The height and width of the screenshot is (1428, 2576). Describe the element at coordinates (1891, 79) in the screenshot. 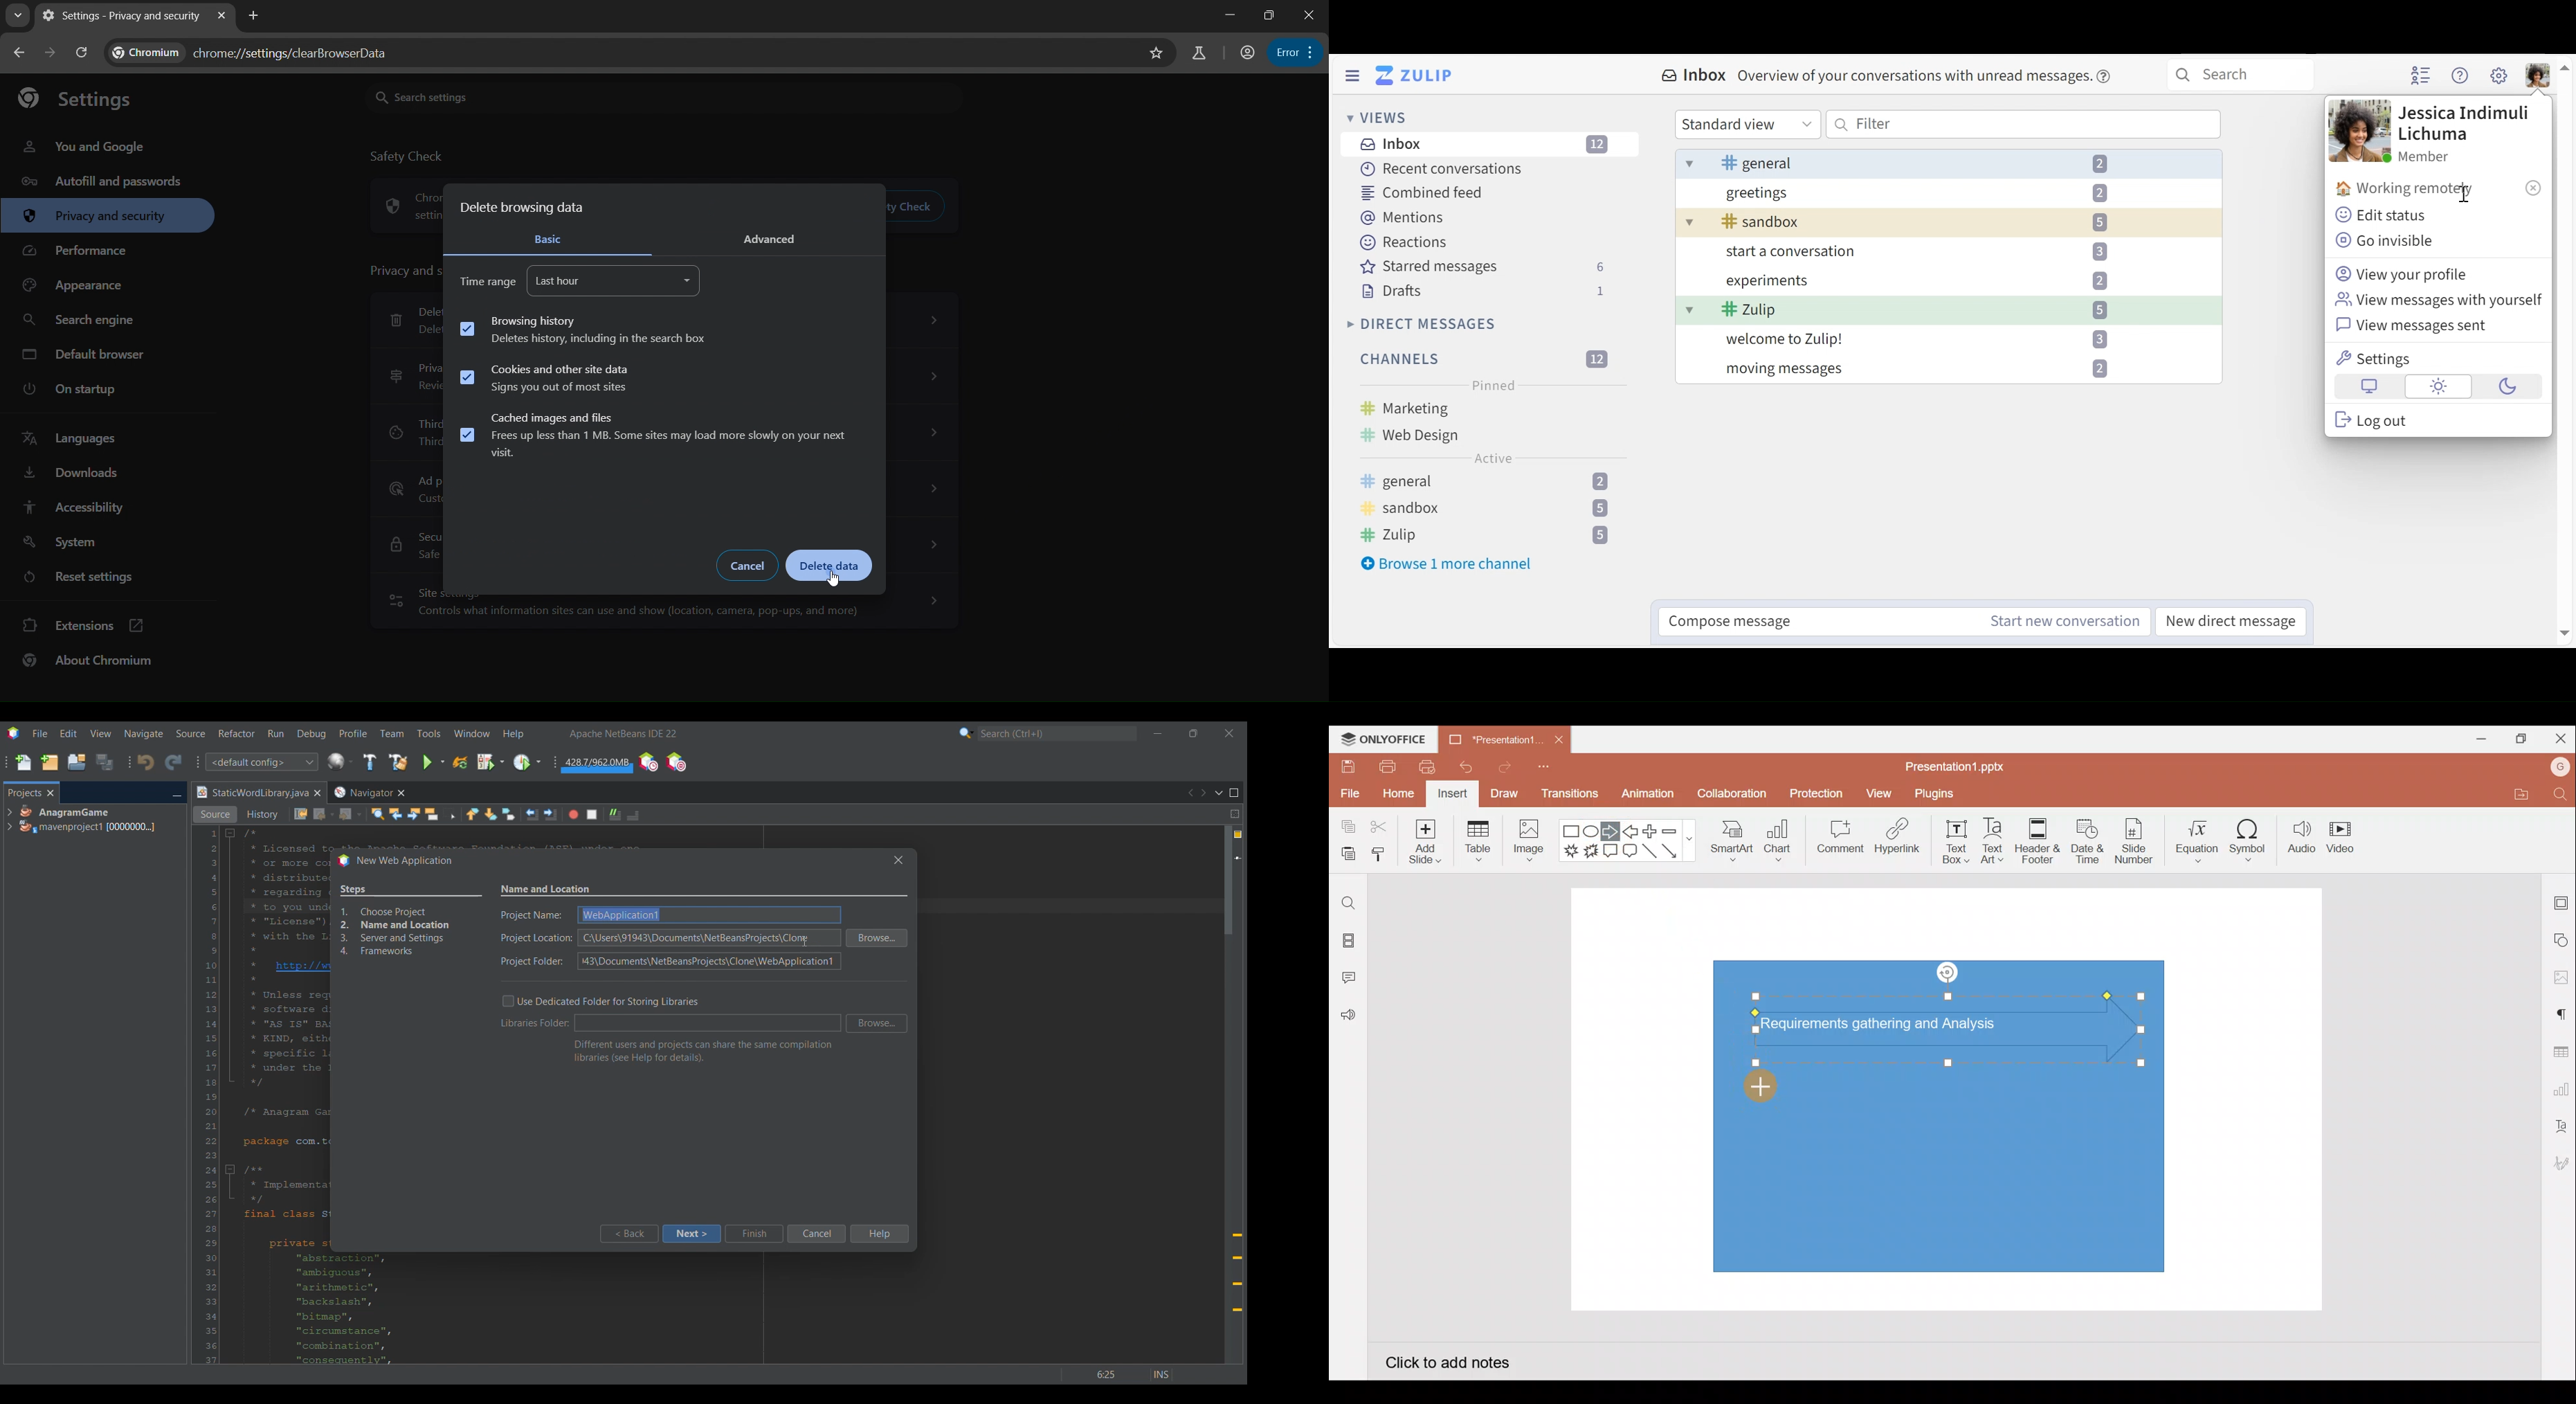

I see `Inbox` at that location.